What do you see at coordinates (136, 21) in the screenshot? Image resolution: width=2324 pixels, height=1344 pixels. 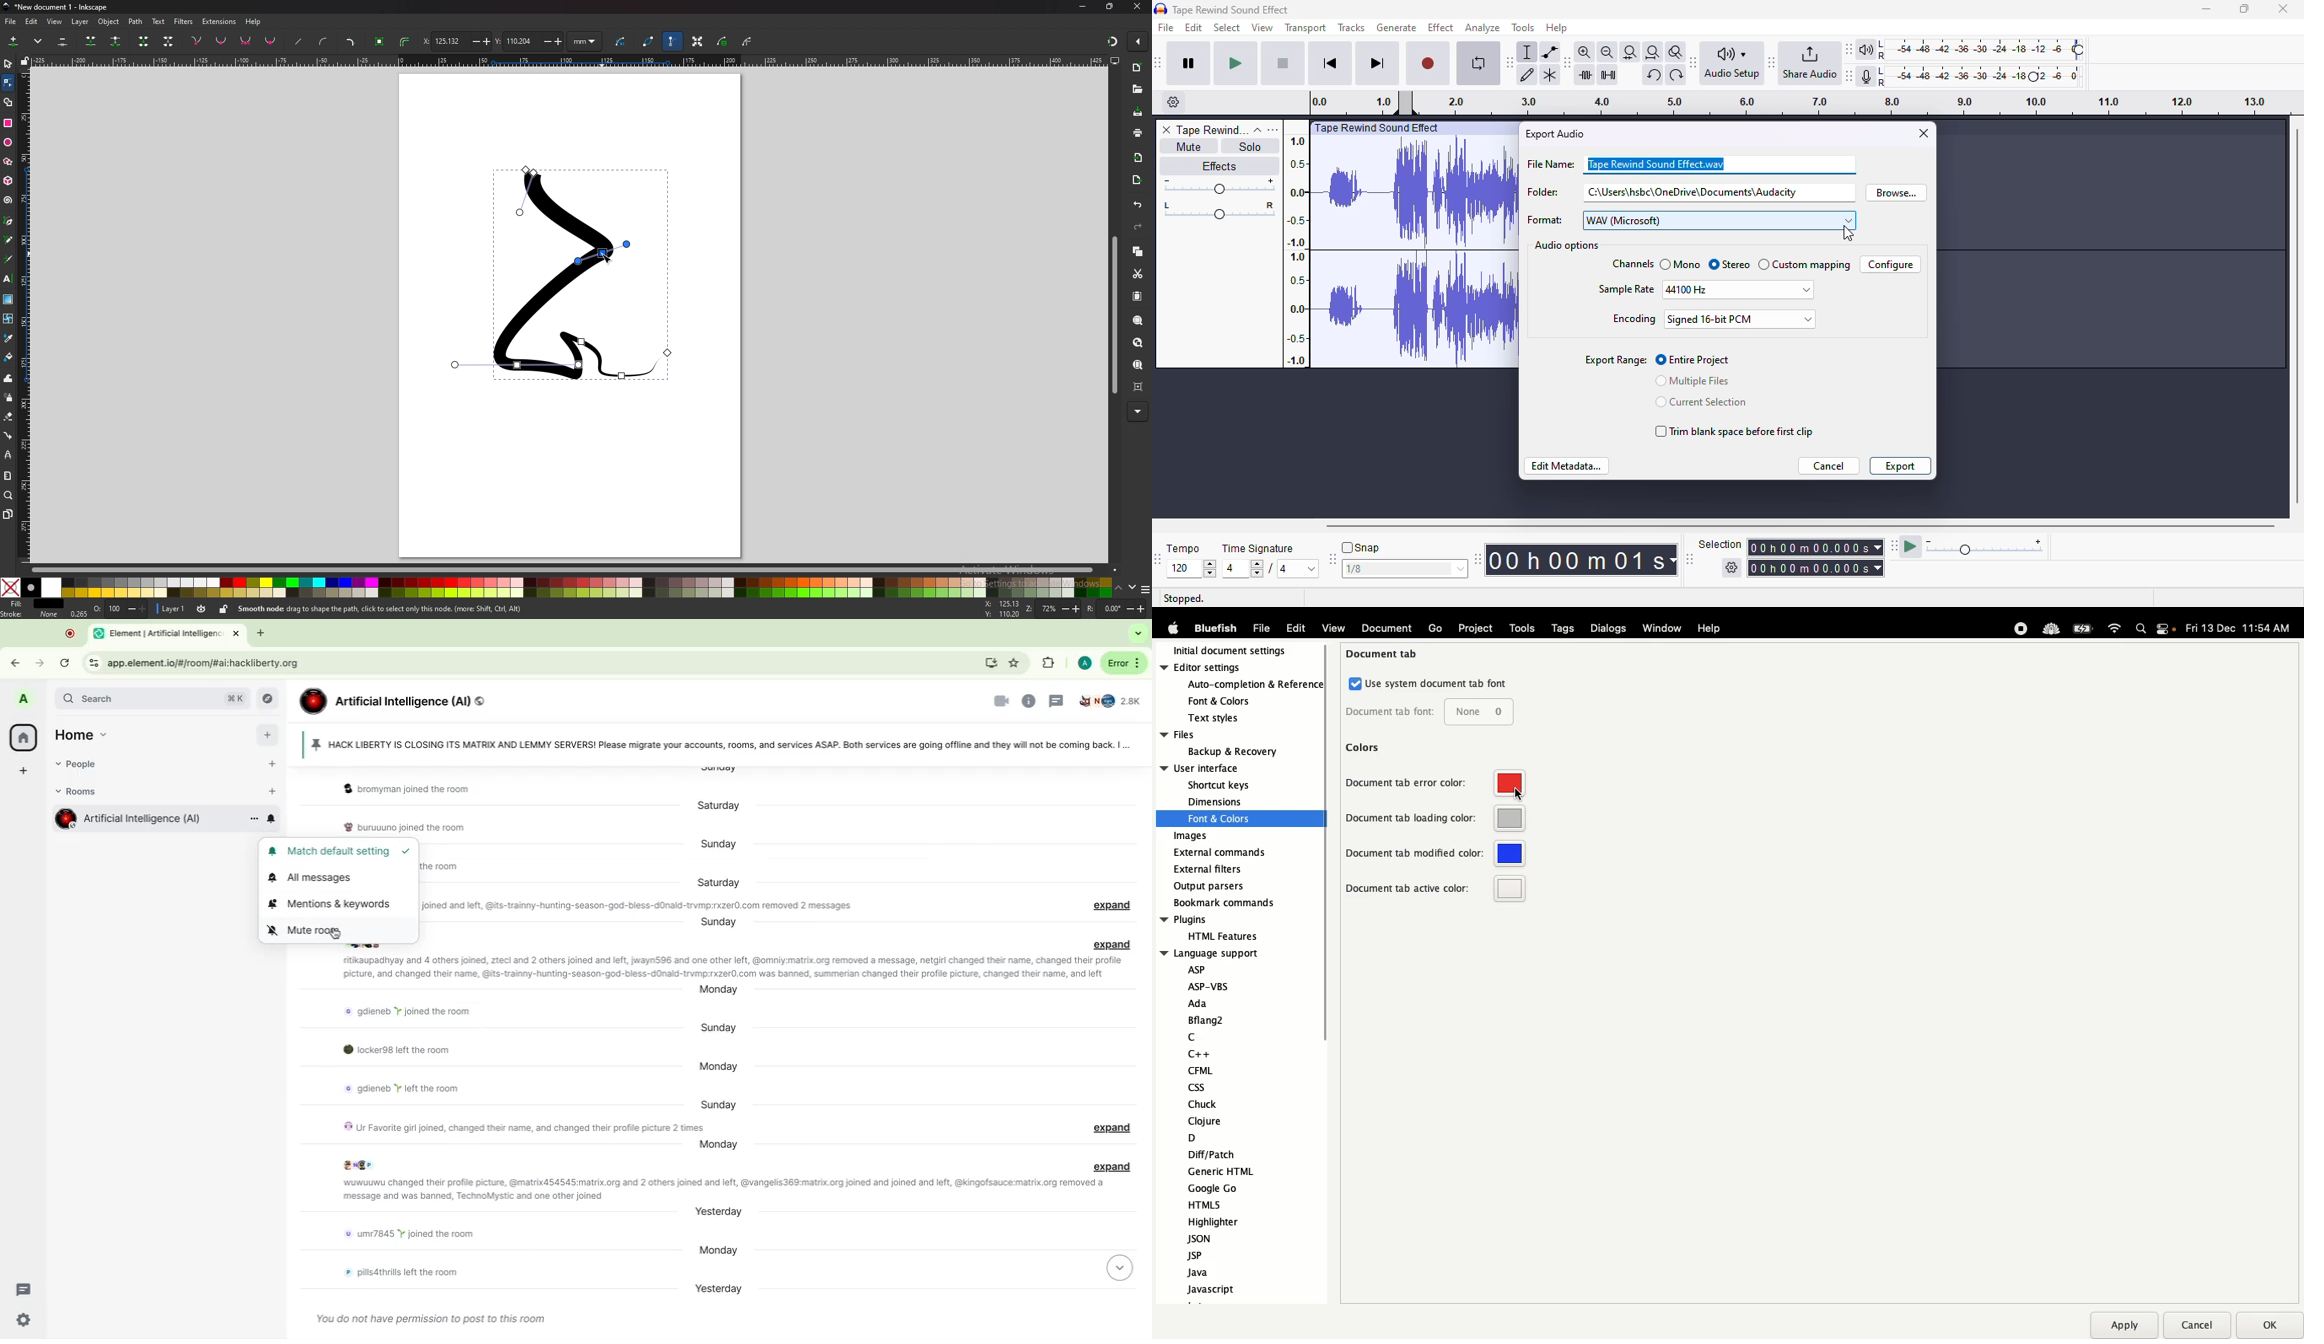 I see `path` at bounding box center [136, 21].